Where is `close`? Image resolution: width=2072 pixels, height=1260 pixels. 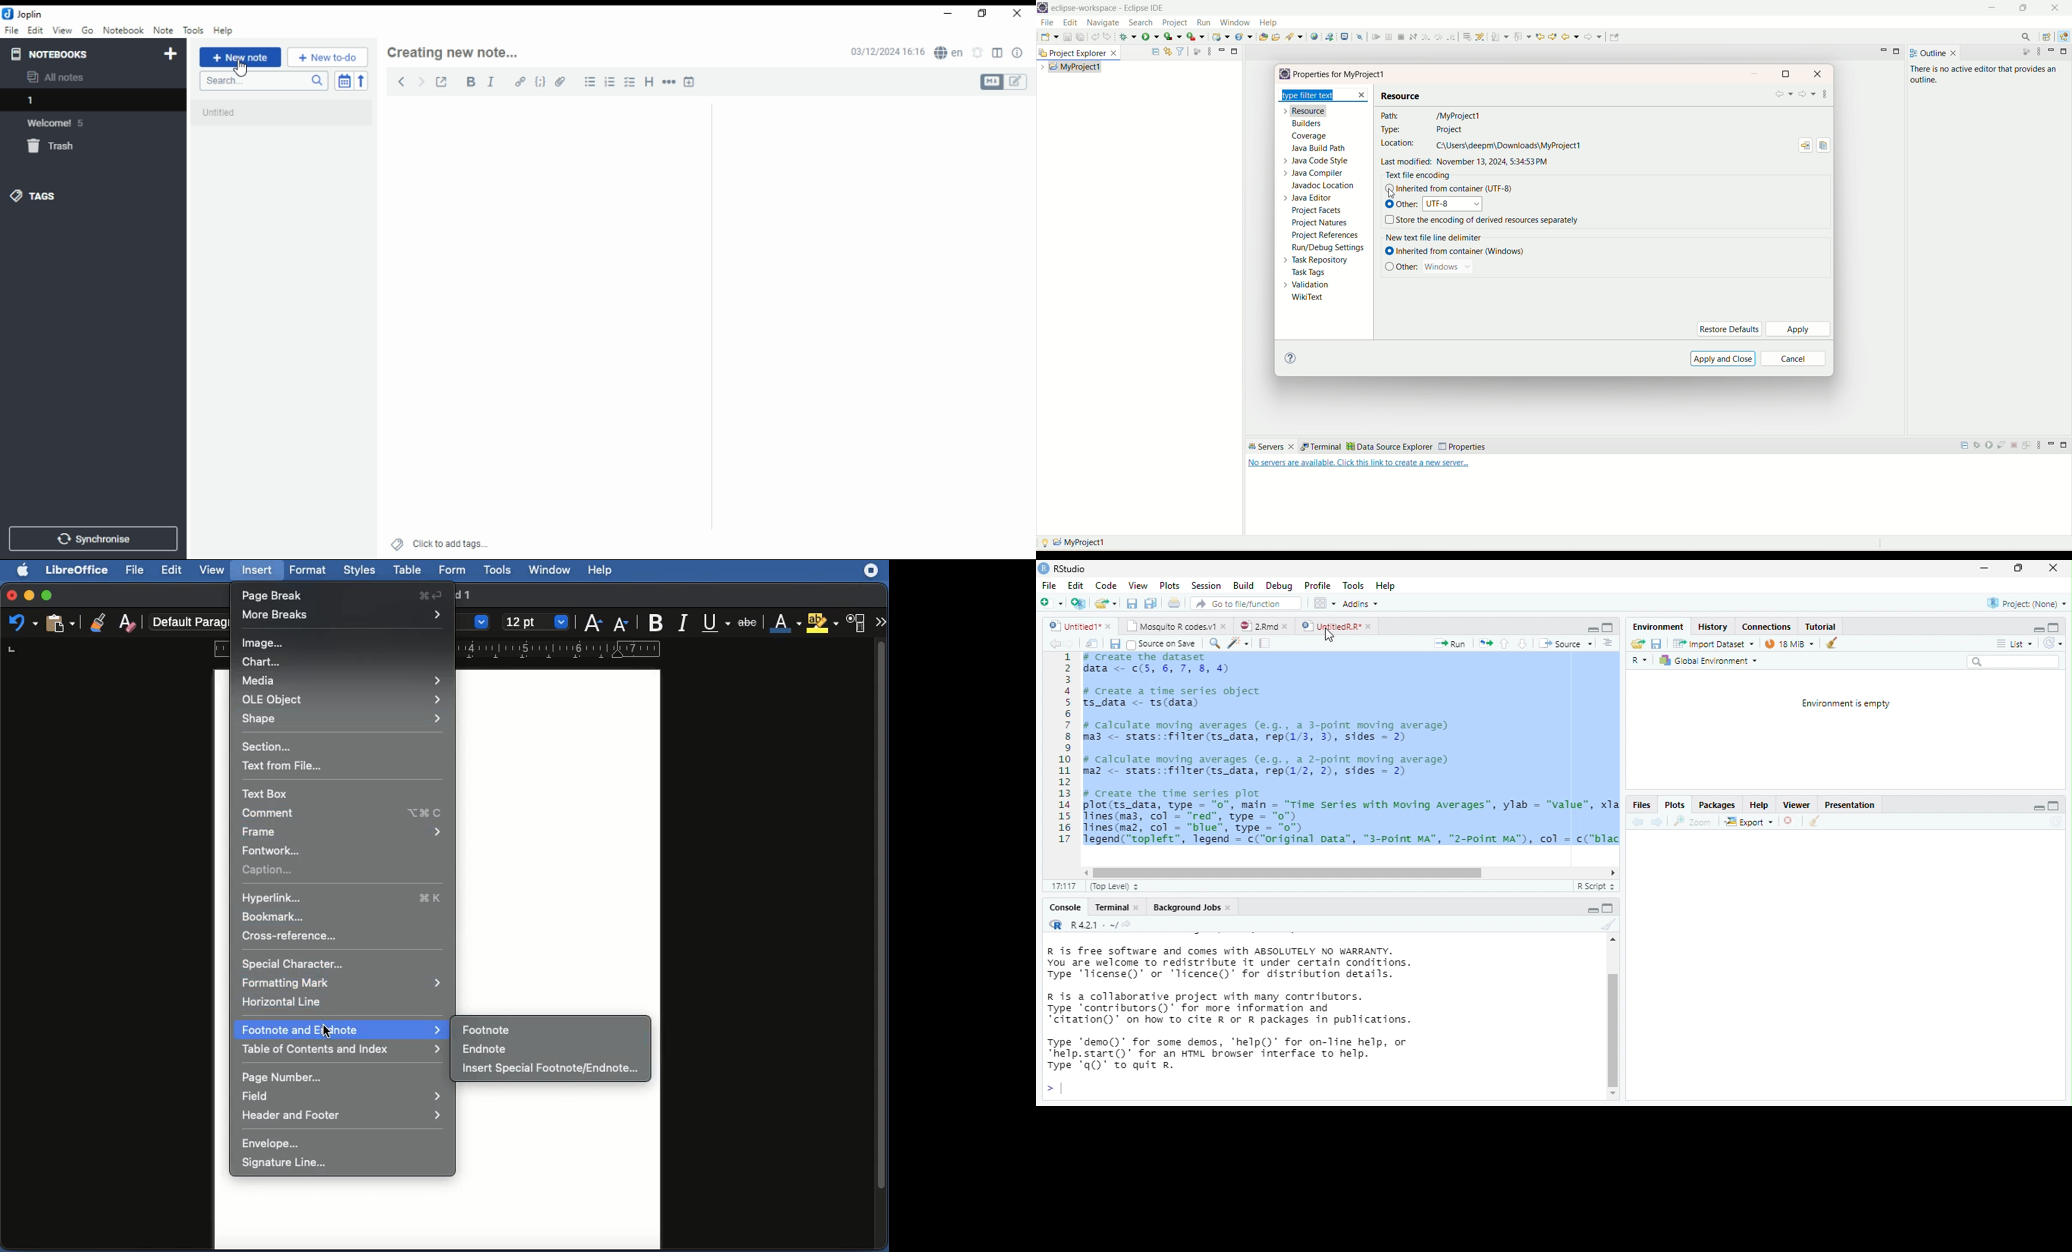 close is located at coordinates (1791, 822).